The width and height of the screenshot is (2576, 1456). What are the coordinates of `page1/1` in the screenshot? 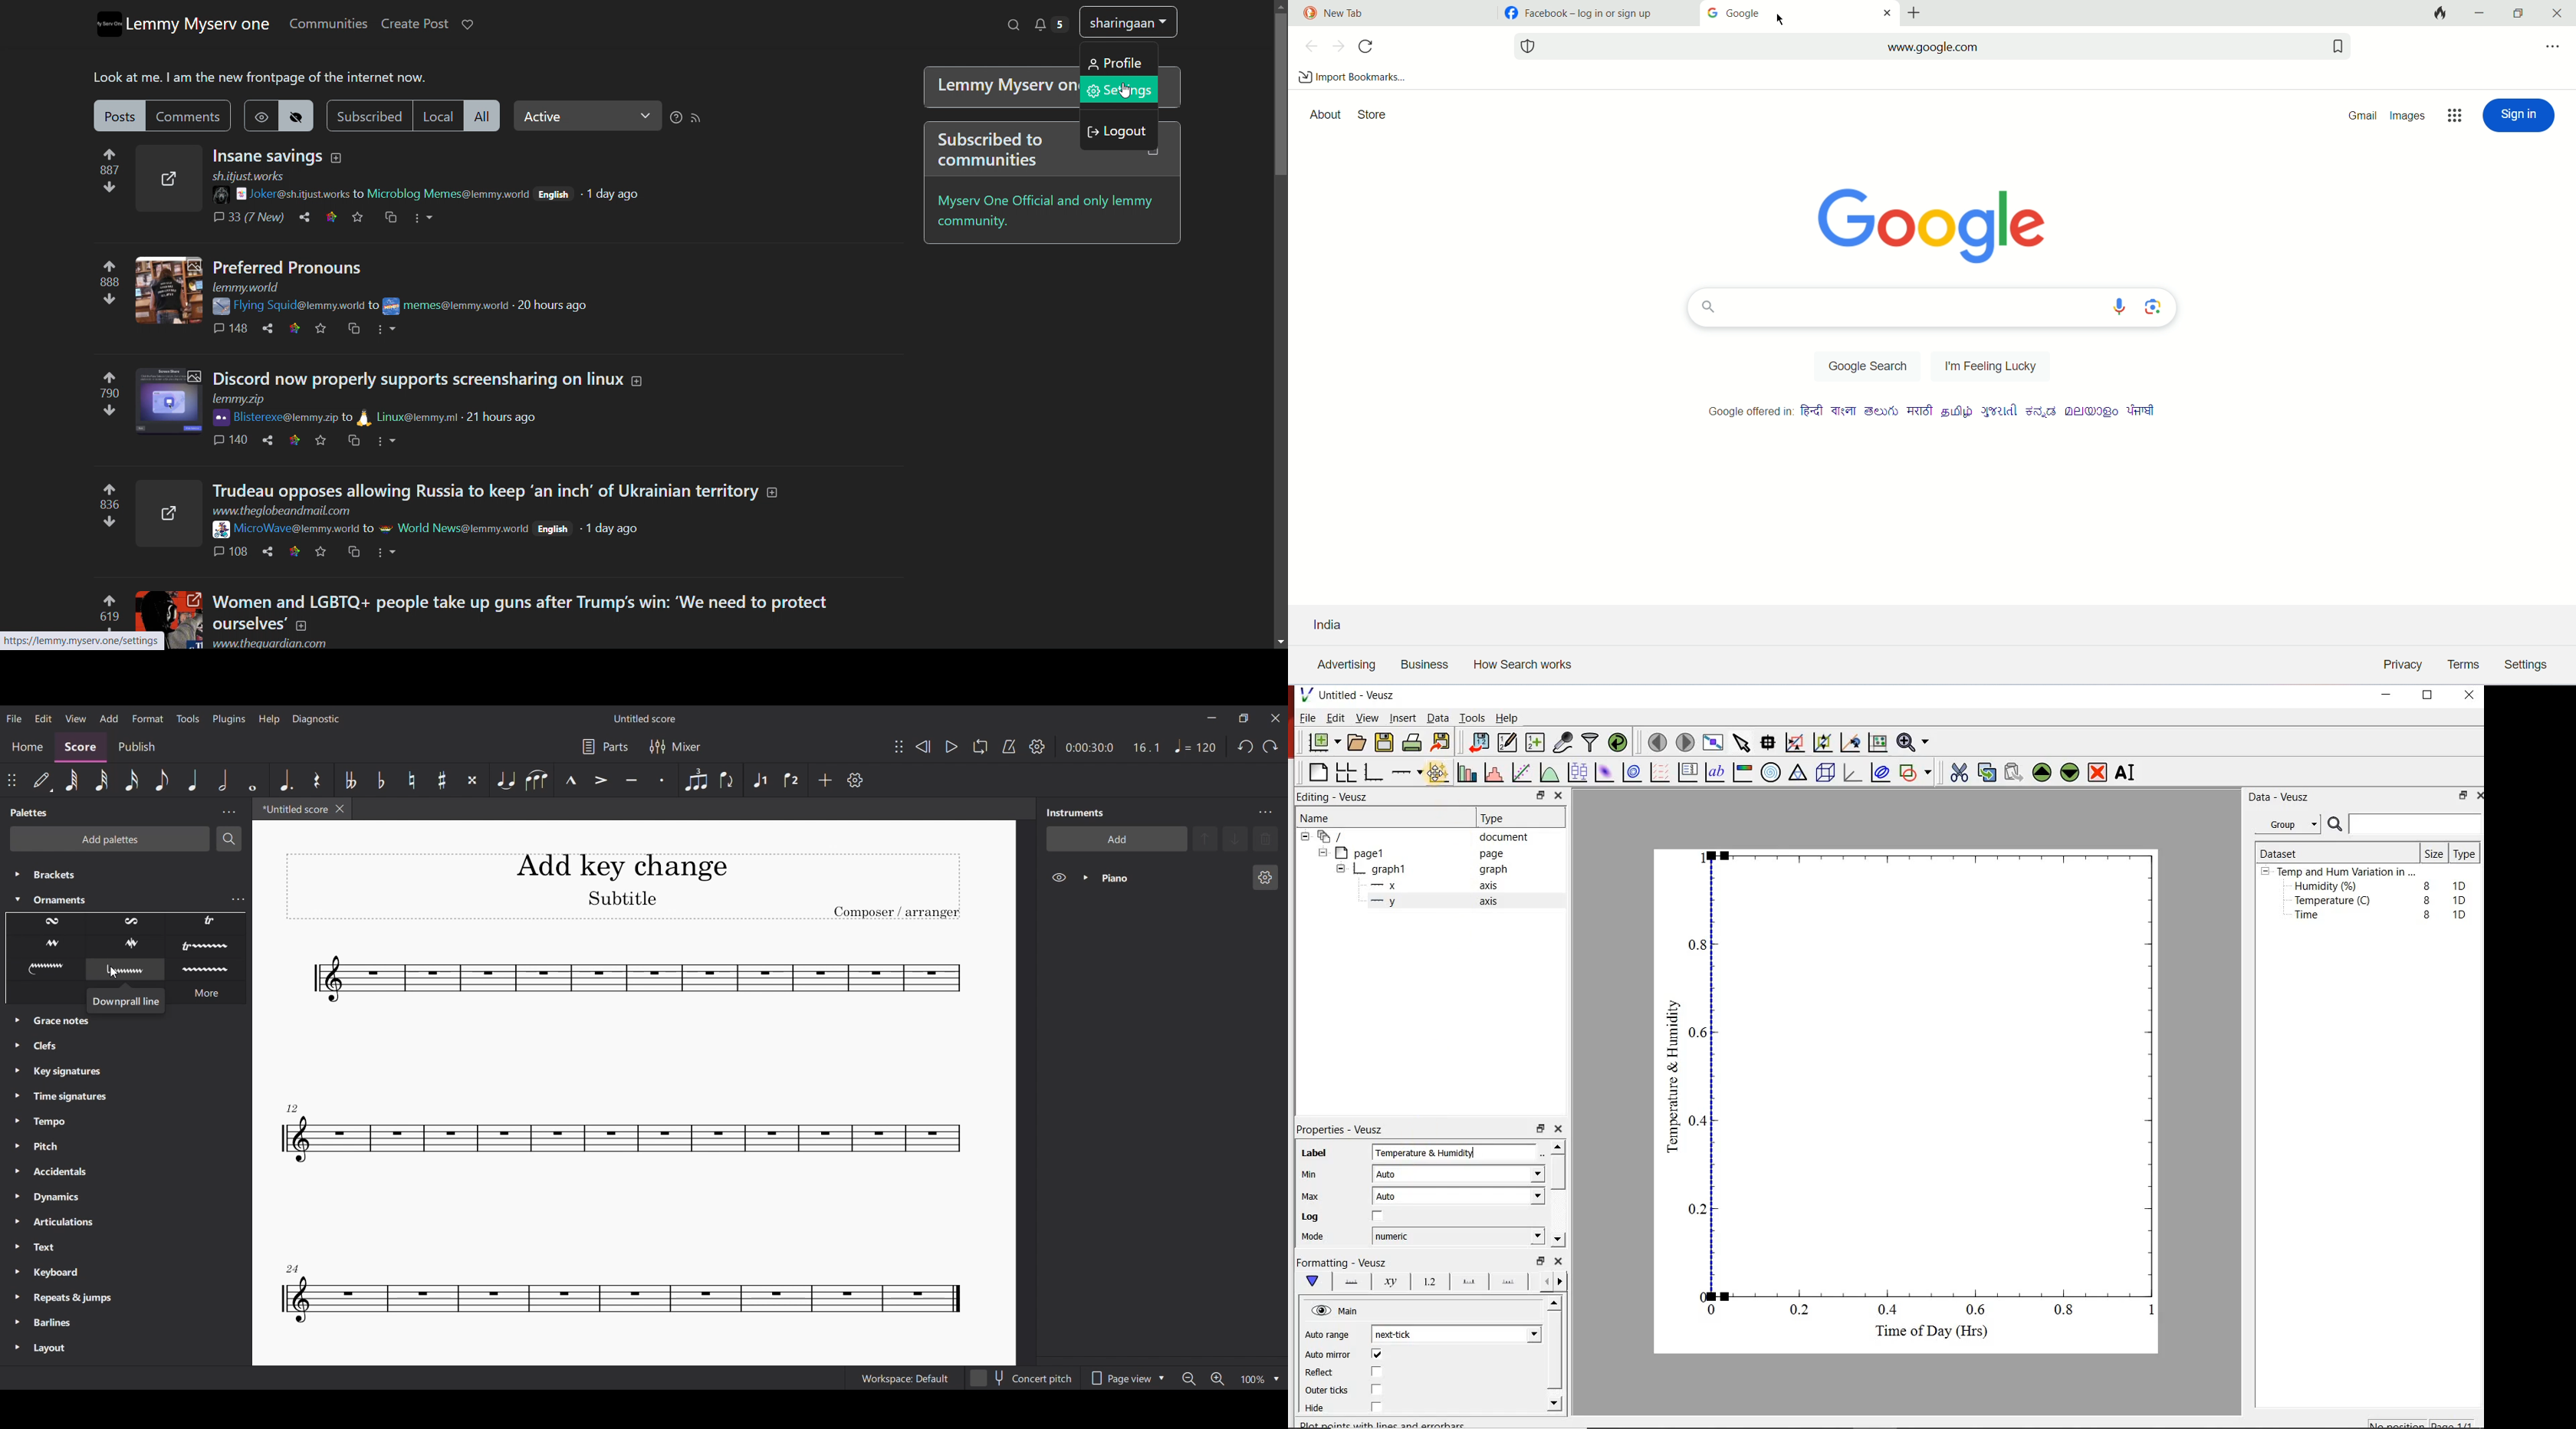 It's located at (2457, 1423).